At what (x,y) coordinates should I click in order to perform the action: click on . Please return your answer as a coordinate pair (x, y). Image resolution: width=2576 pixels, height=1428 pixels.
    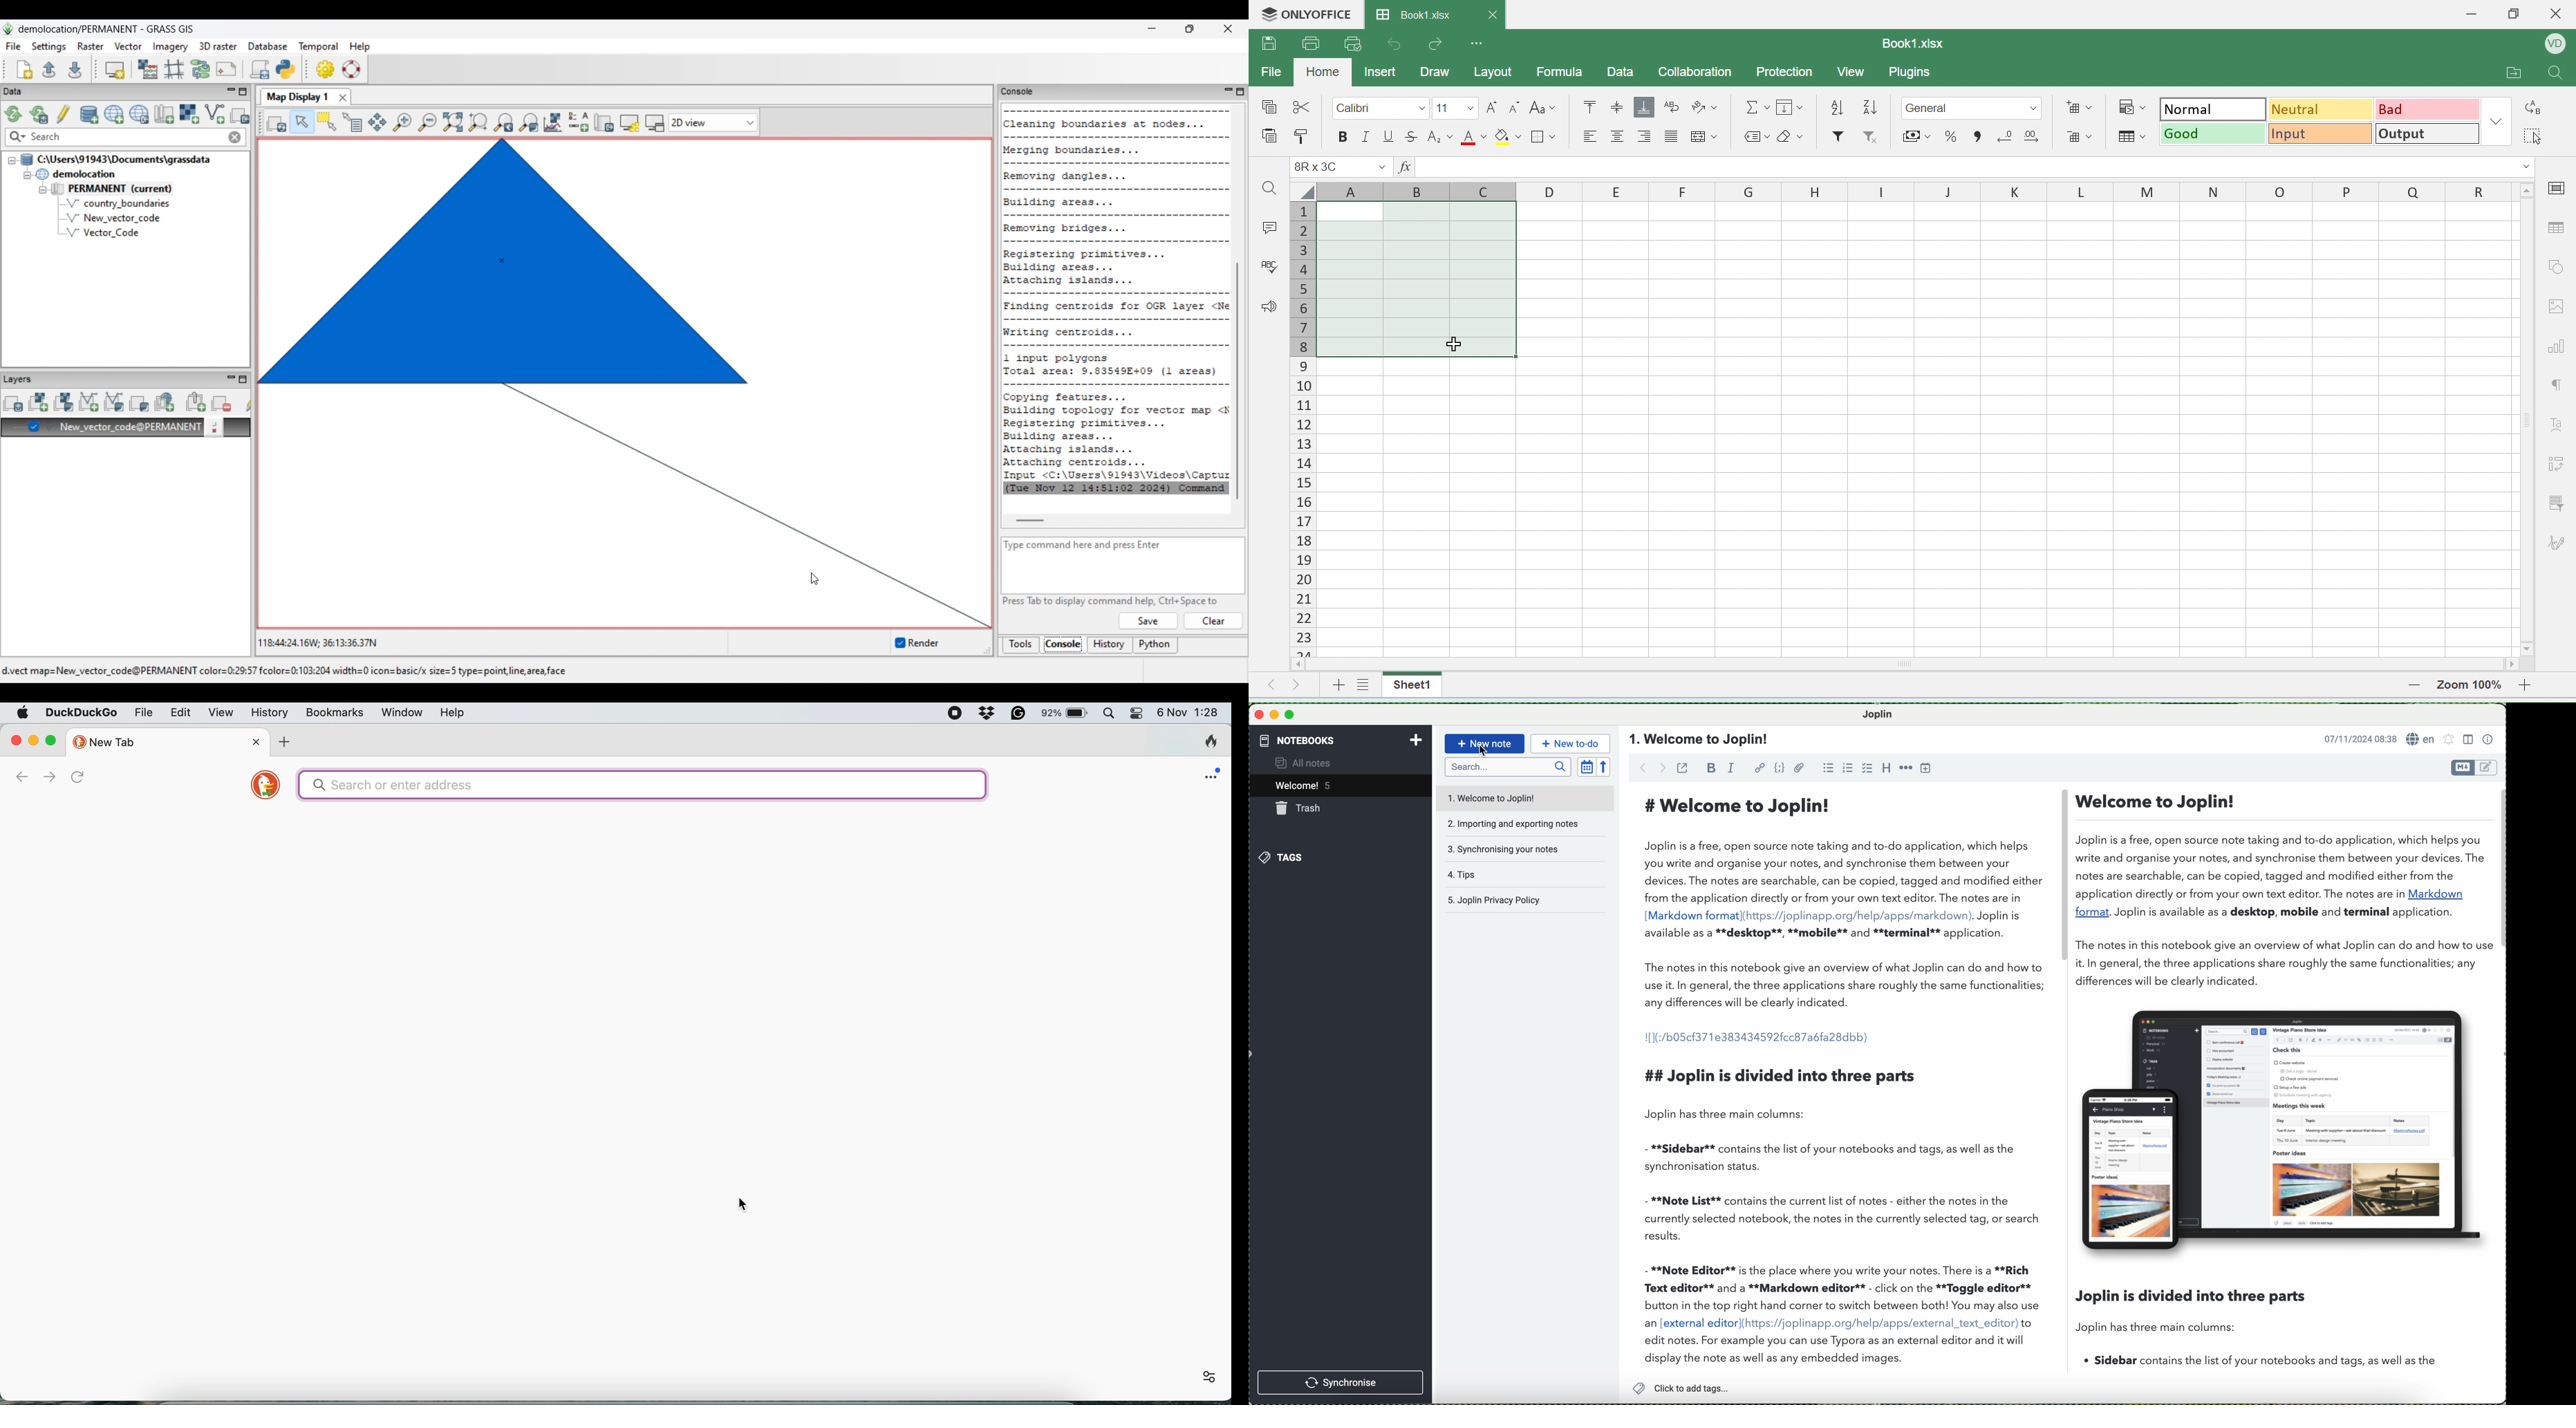
    Looking at the image, I should click on (1517, 106).